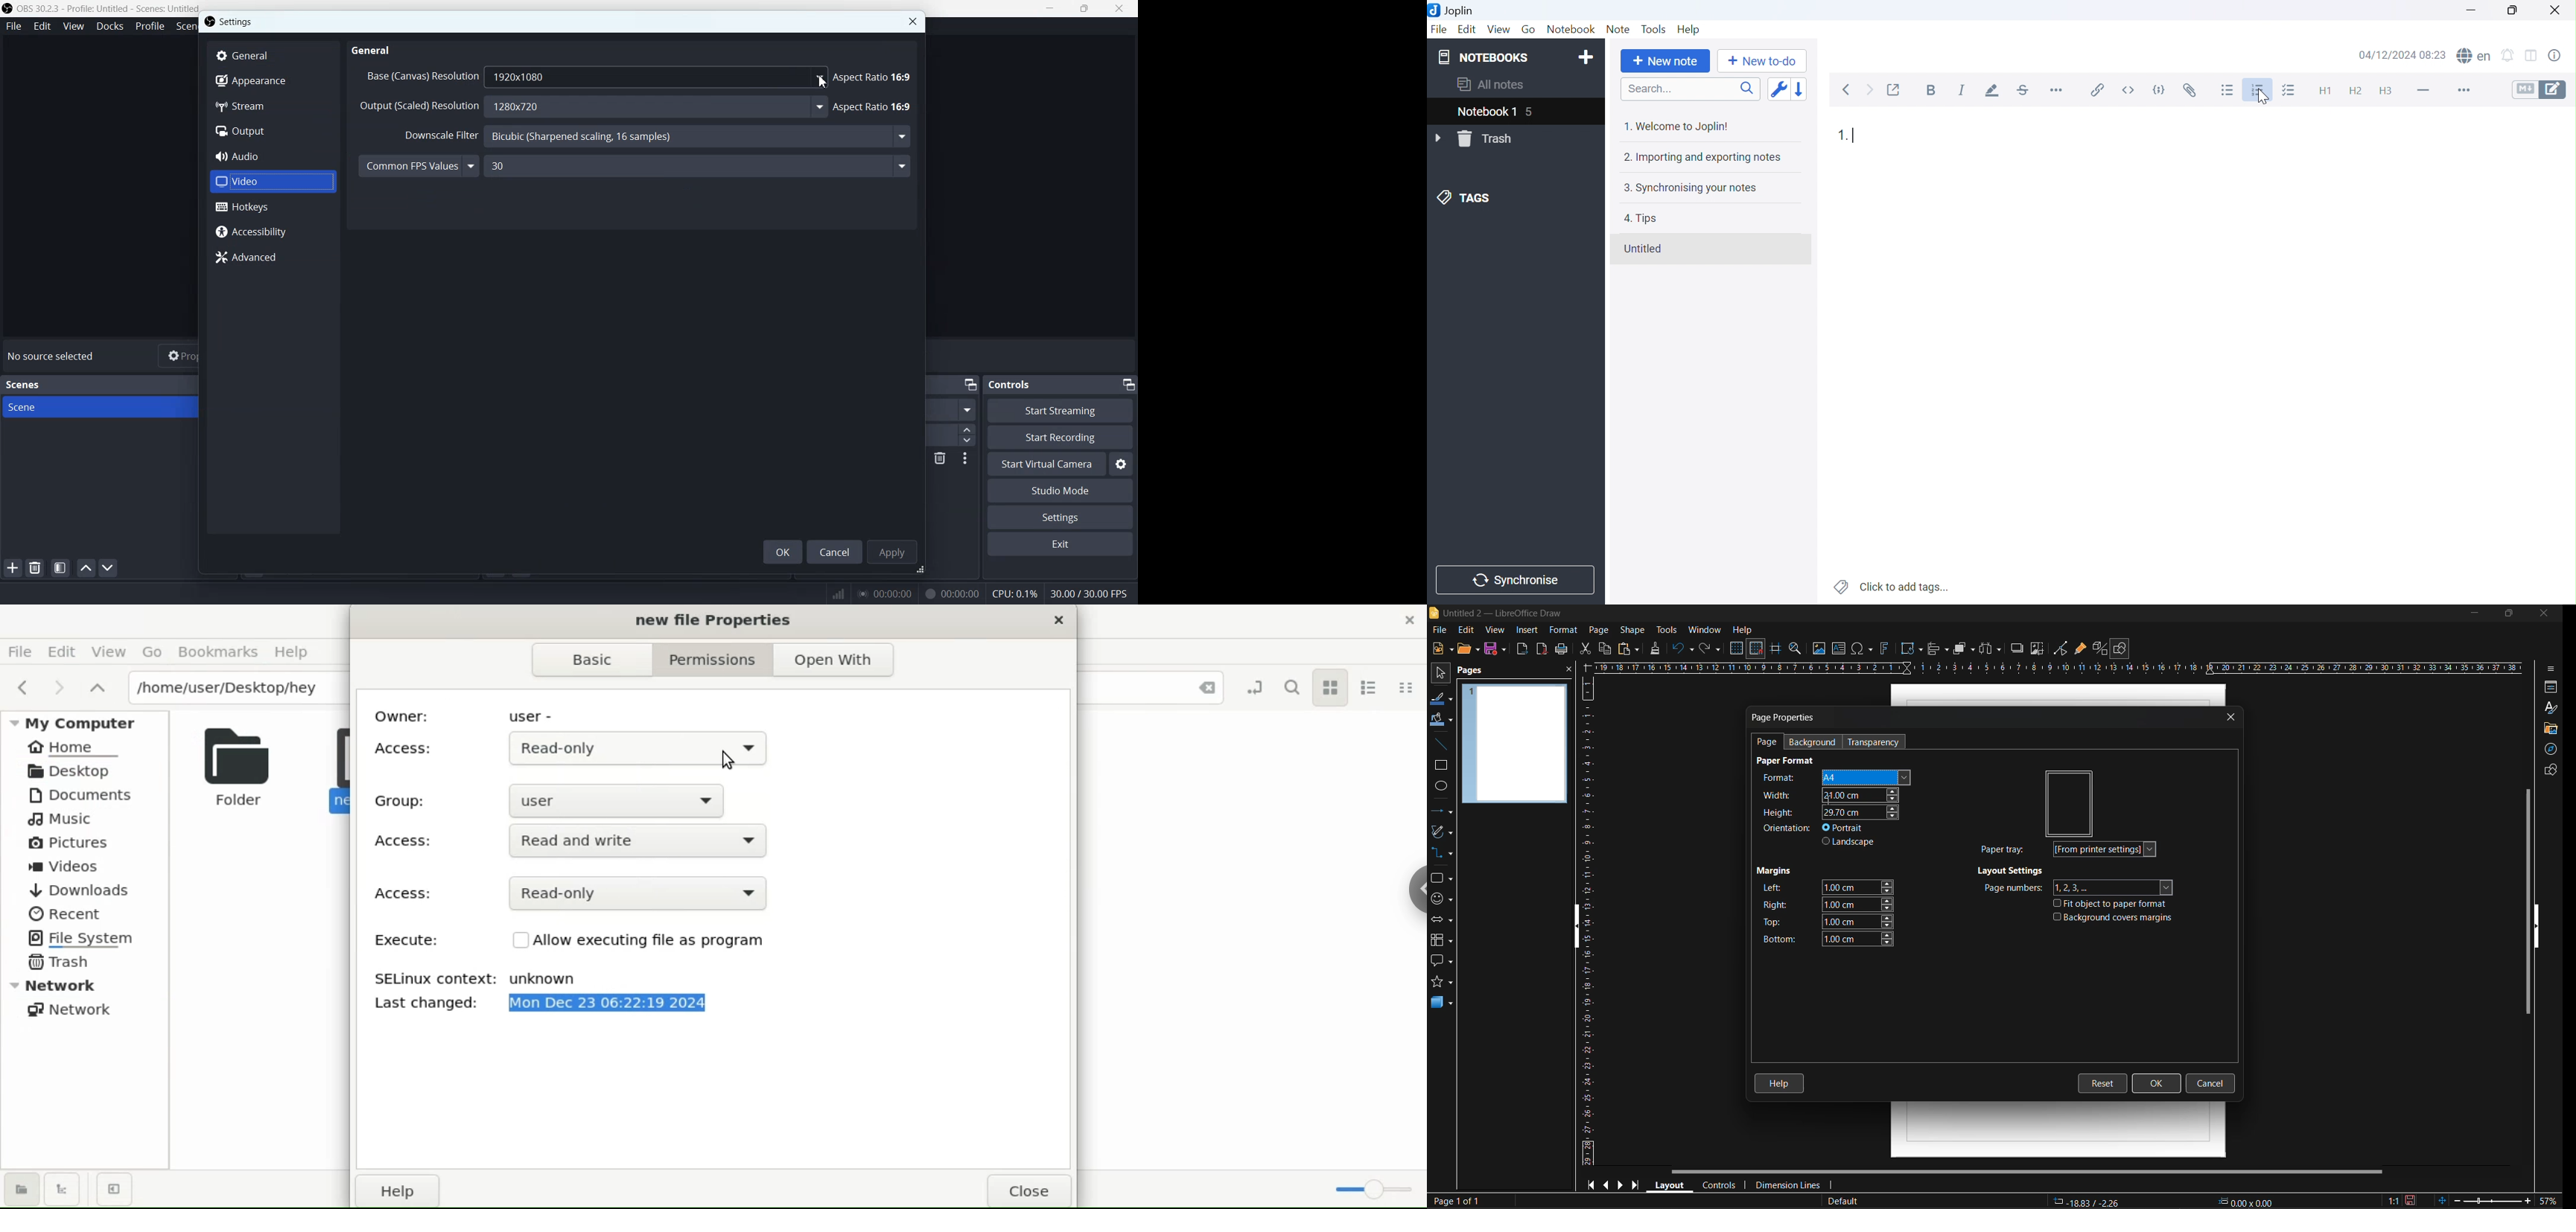 The image size is (2576, 1232). What do you see at coordinates (874, 78) in the screenshot?
I see `Aspect Ratio 16:9` at bounding box center [874, 78].